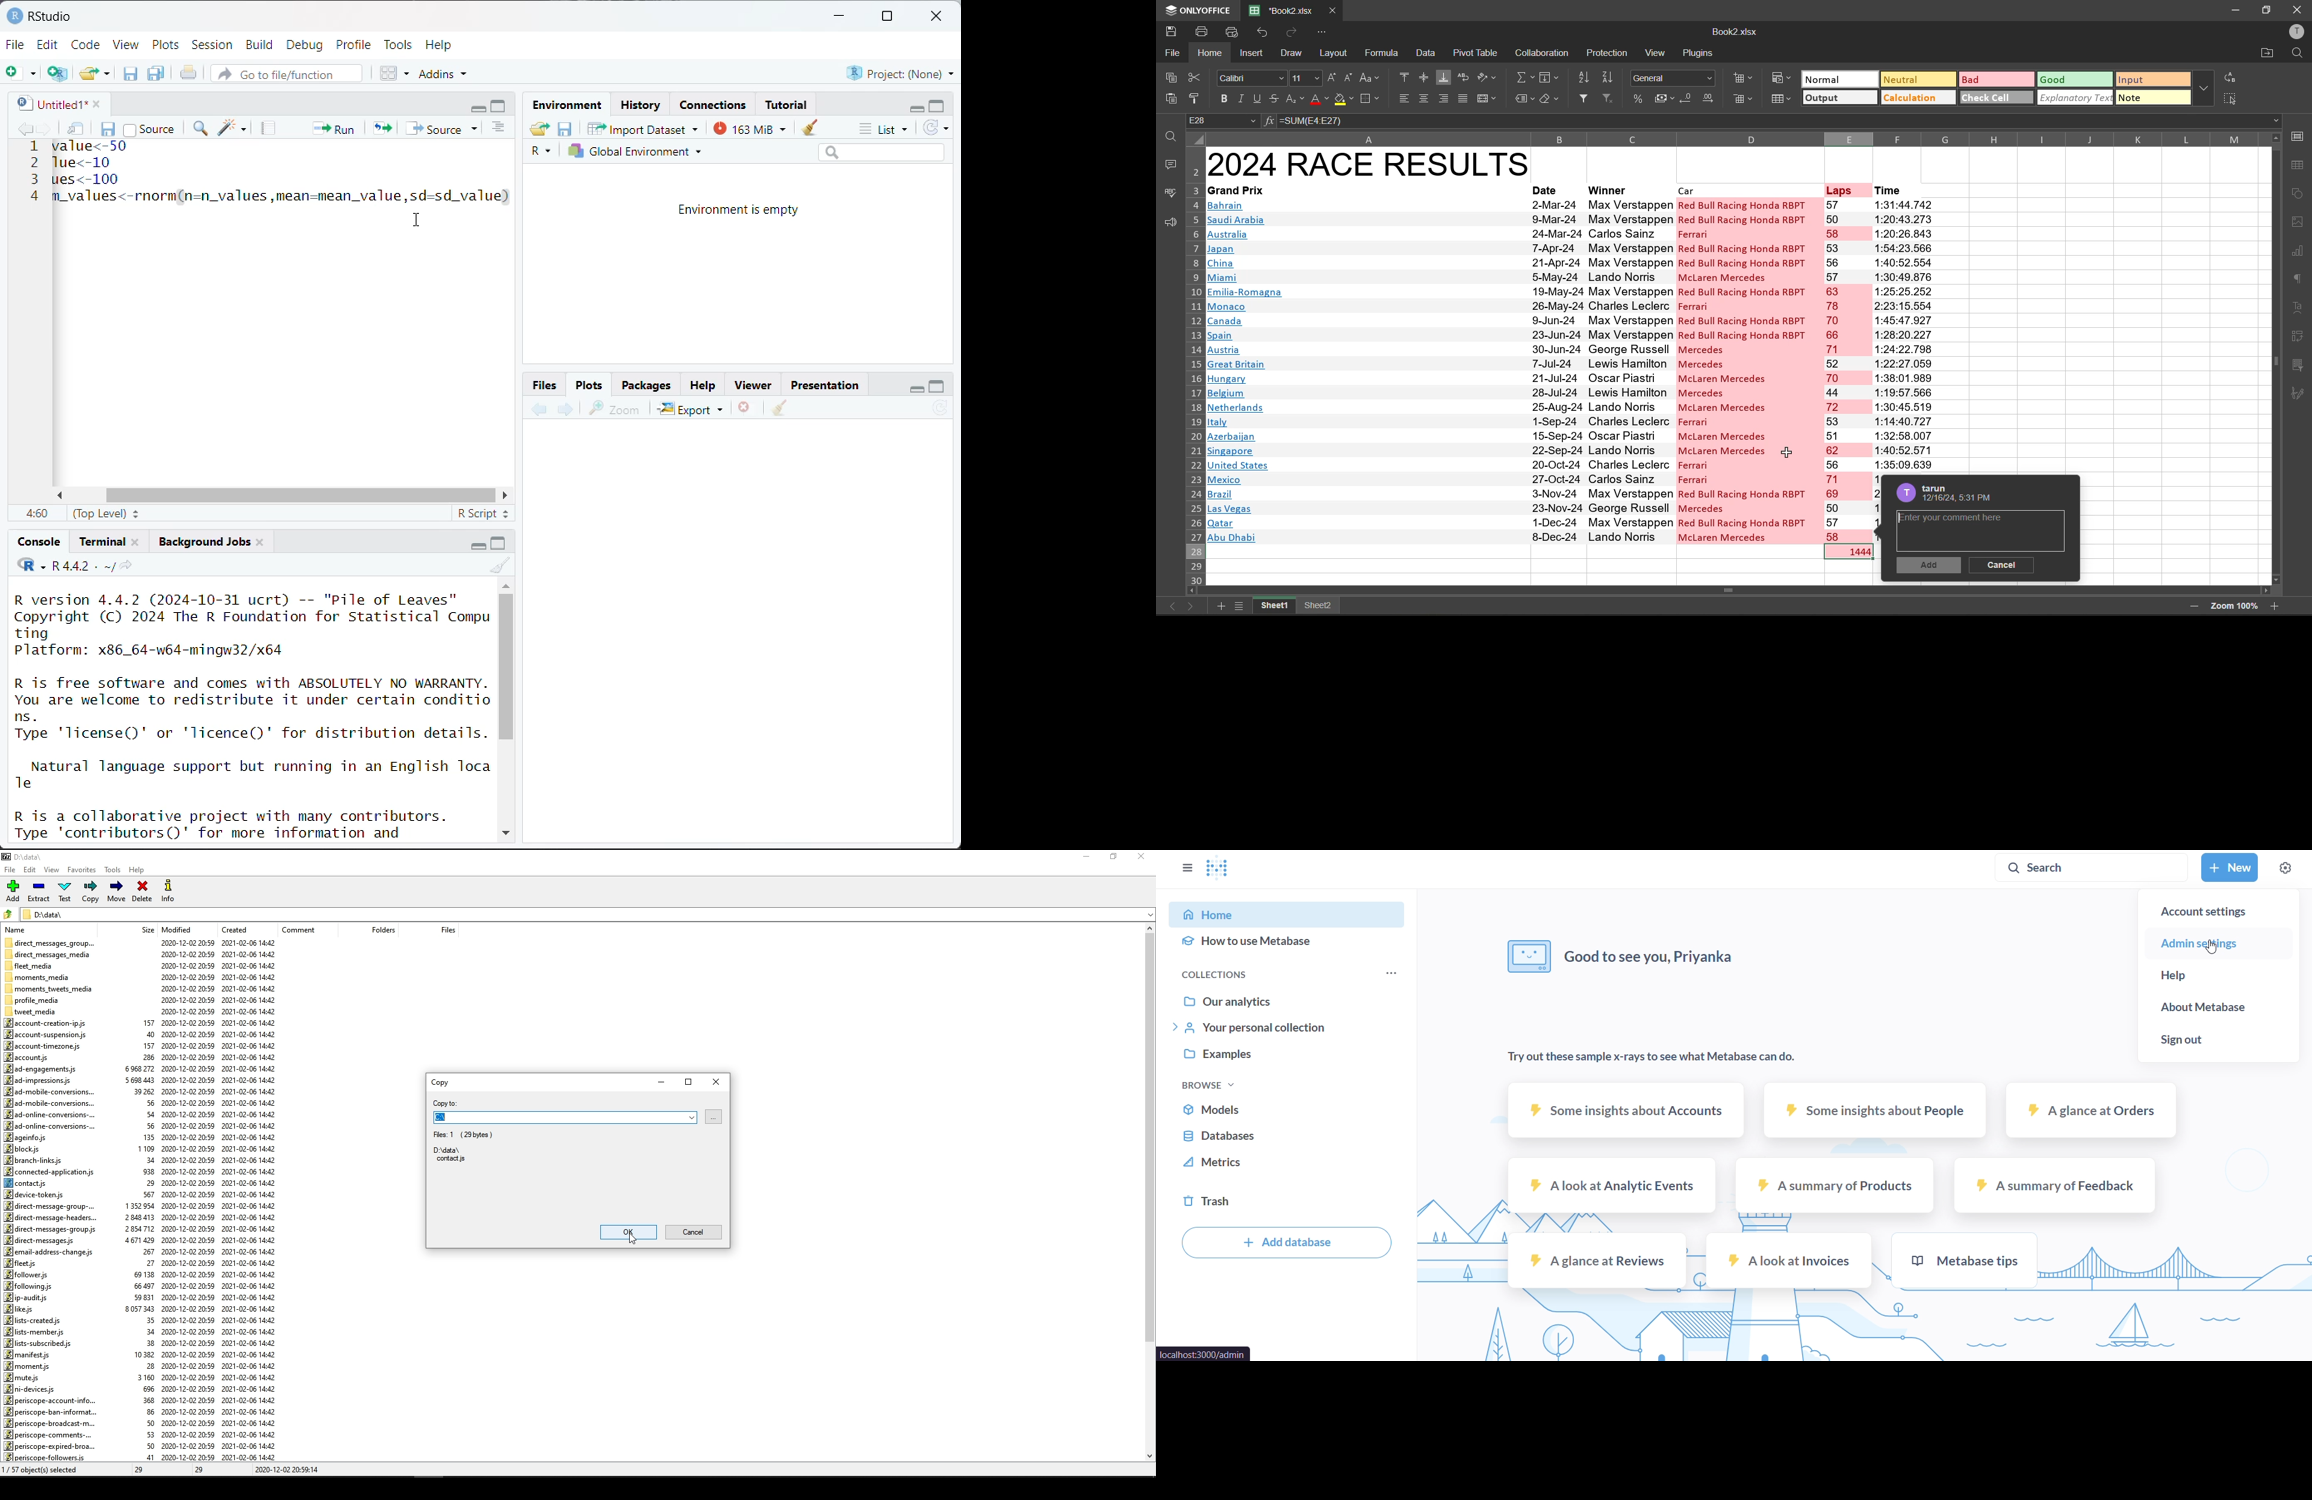 Image resolution: width=2324 pixels, height=1512 pixels. What do you see at coordinates (941, 410) in the screenshot?
I see `refresh current plot` at bounding box center [941, 410].